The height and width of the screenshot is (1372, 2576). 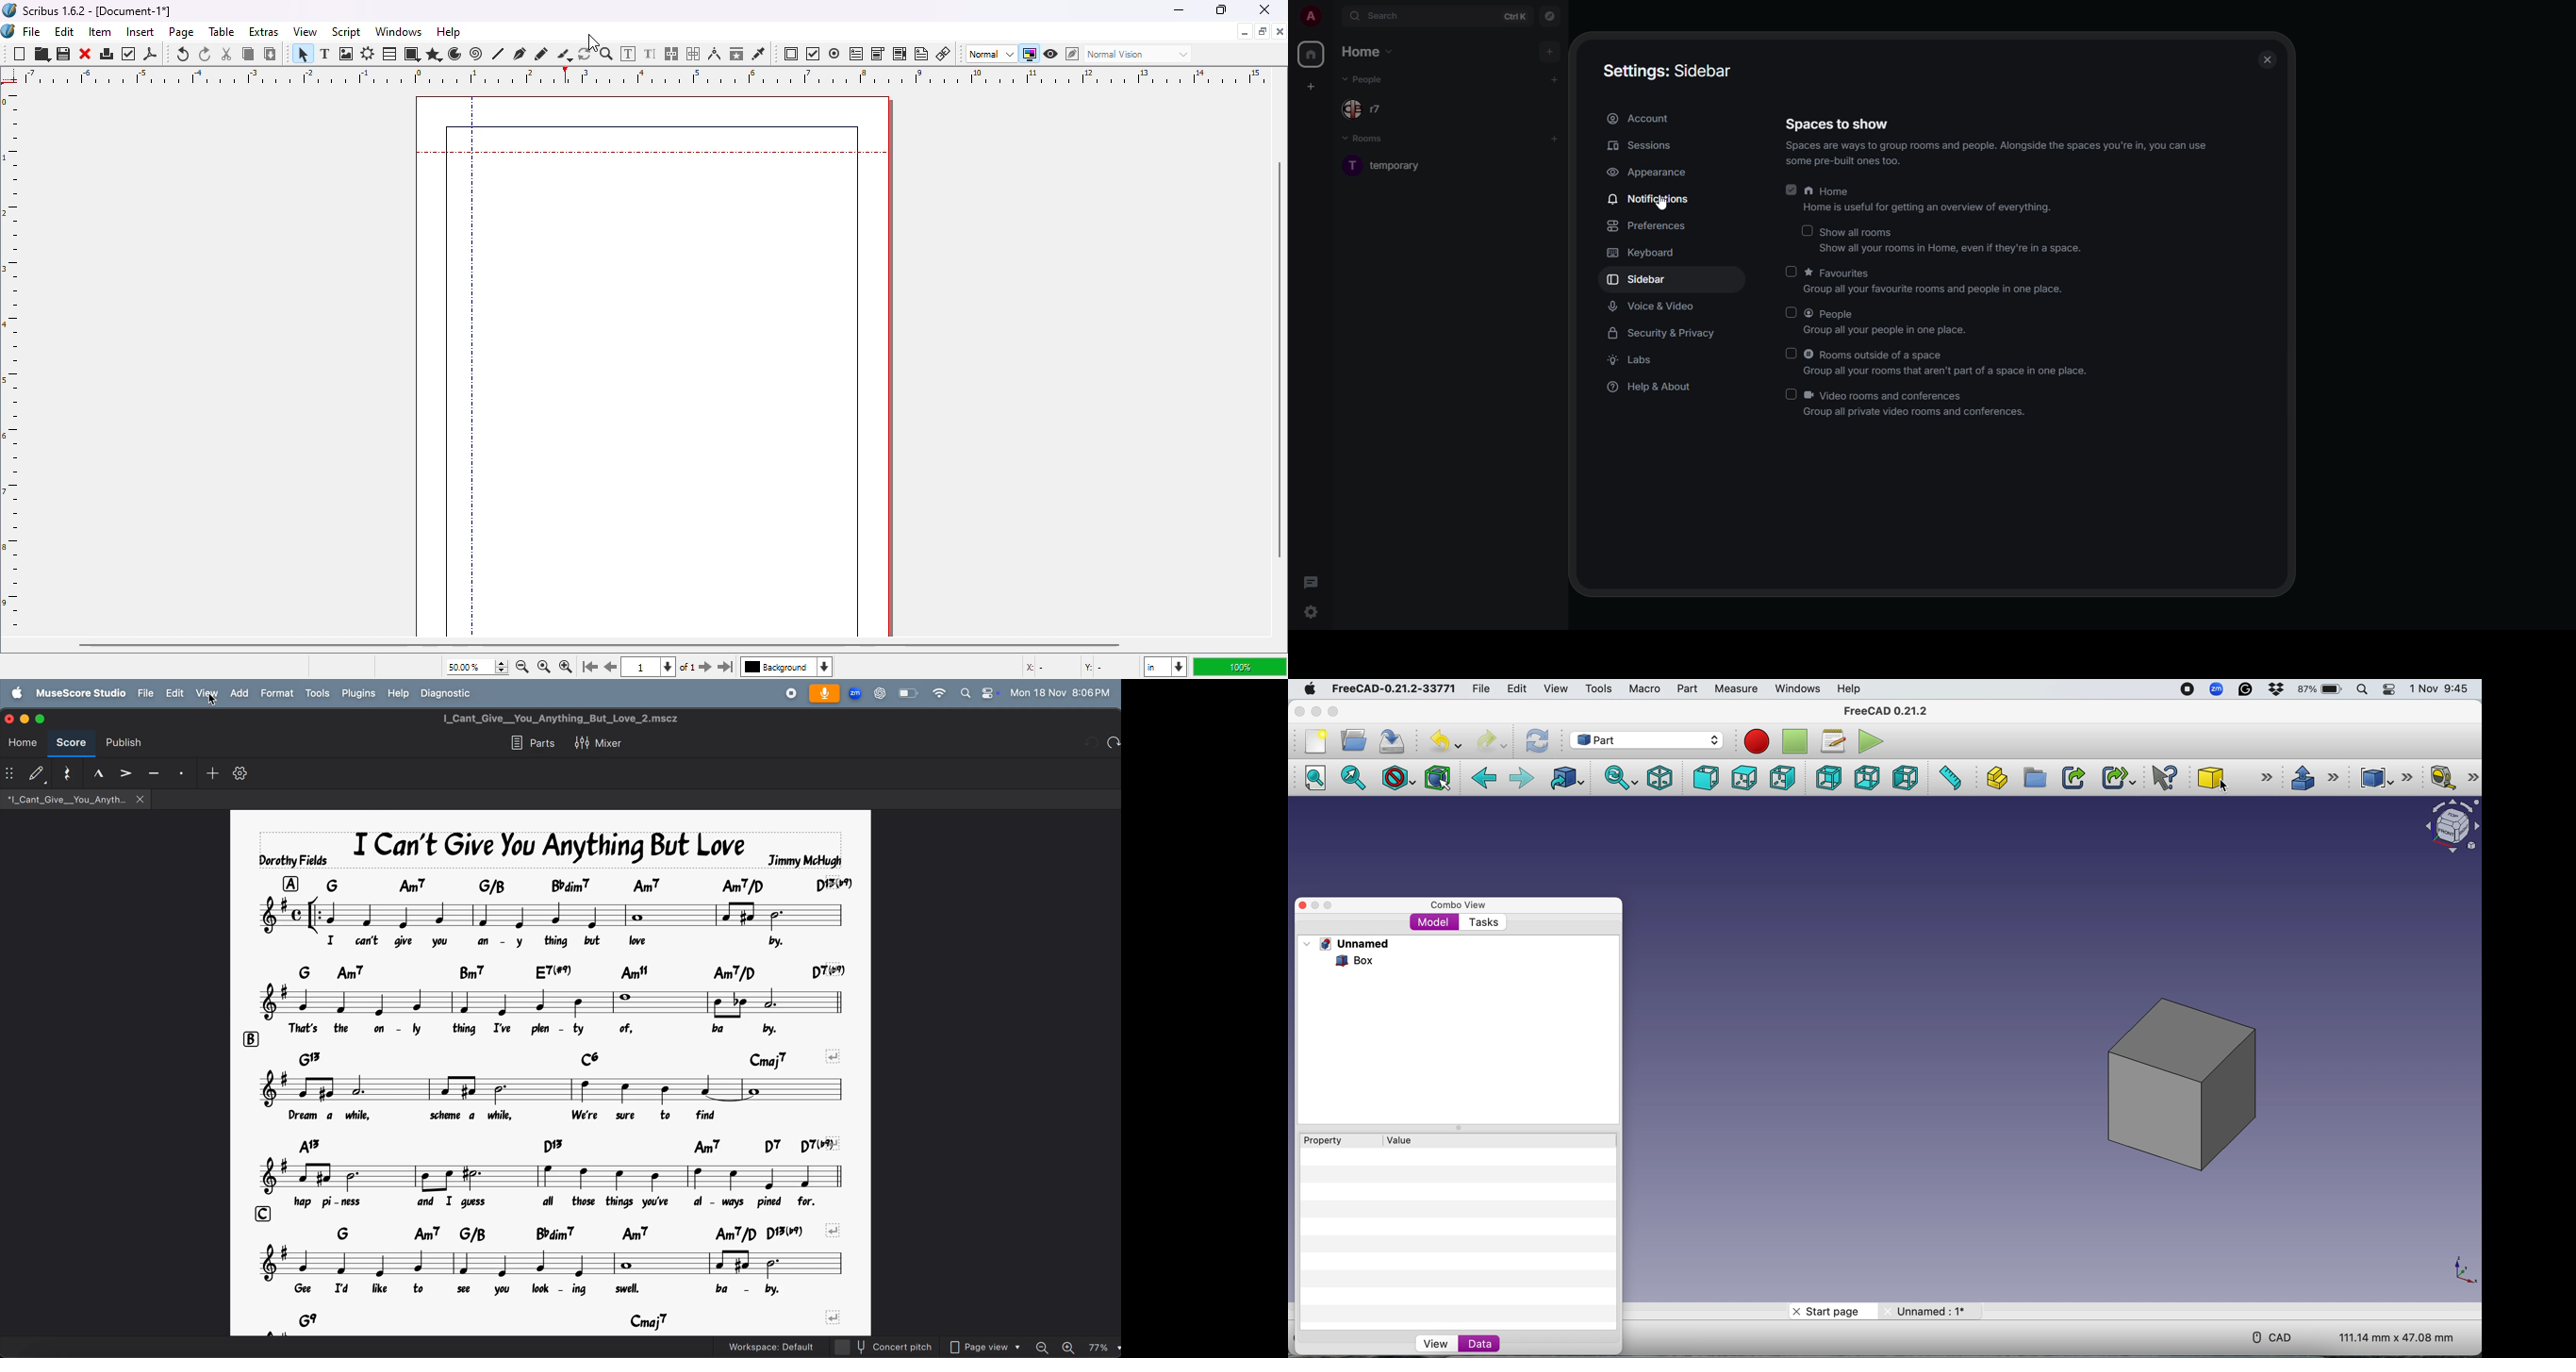 I want to click on Tools, so click(x=1598, y=688).